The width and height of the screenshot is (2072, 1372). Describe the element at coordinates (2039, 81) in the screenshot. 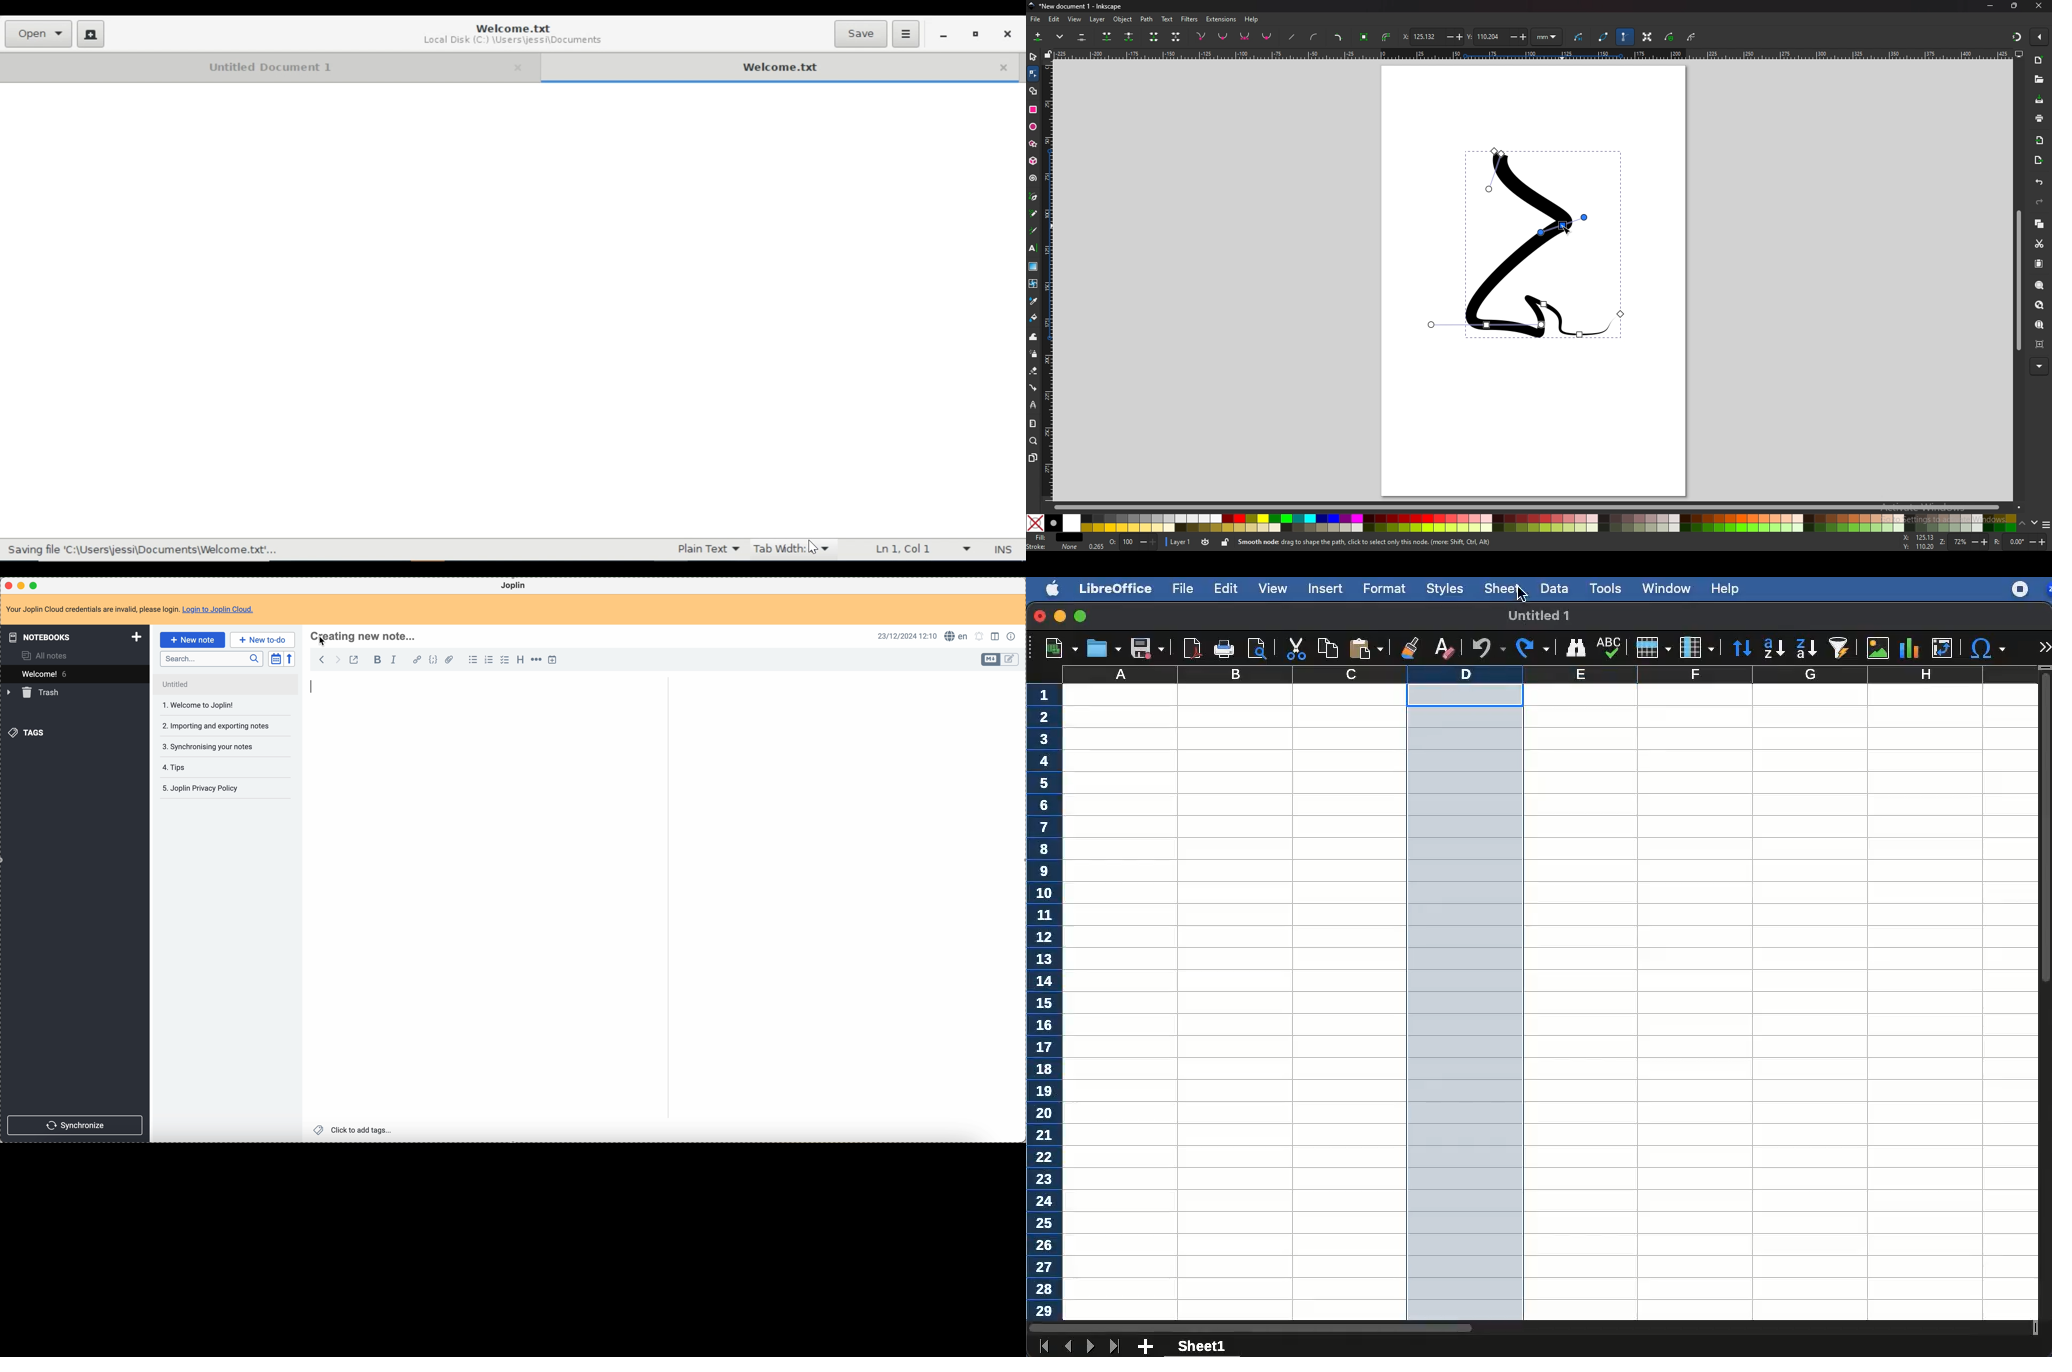

I see `open` at that location.